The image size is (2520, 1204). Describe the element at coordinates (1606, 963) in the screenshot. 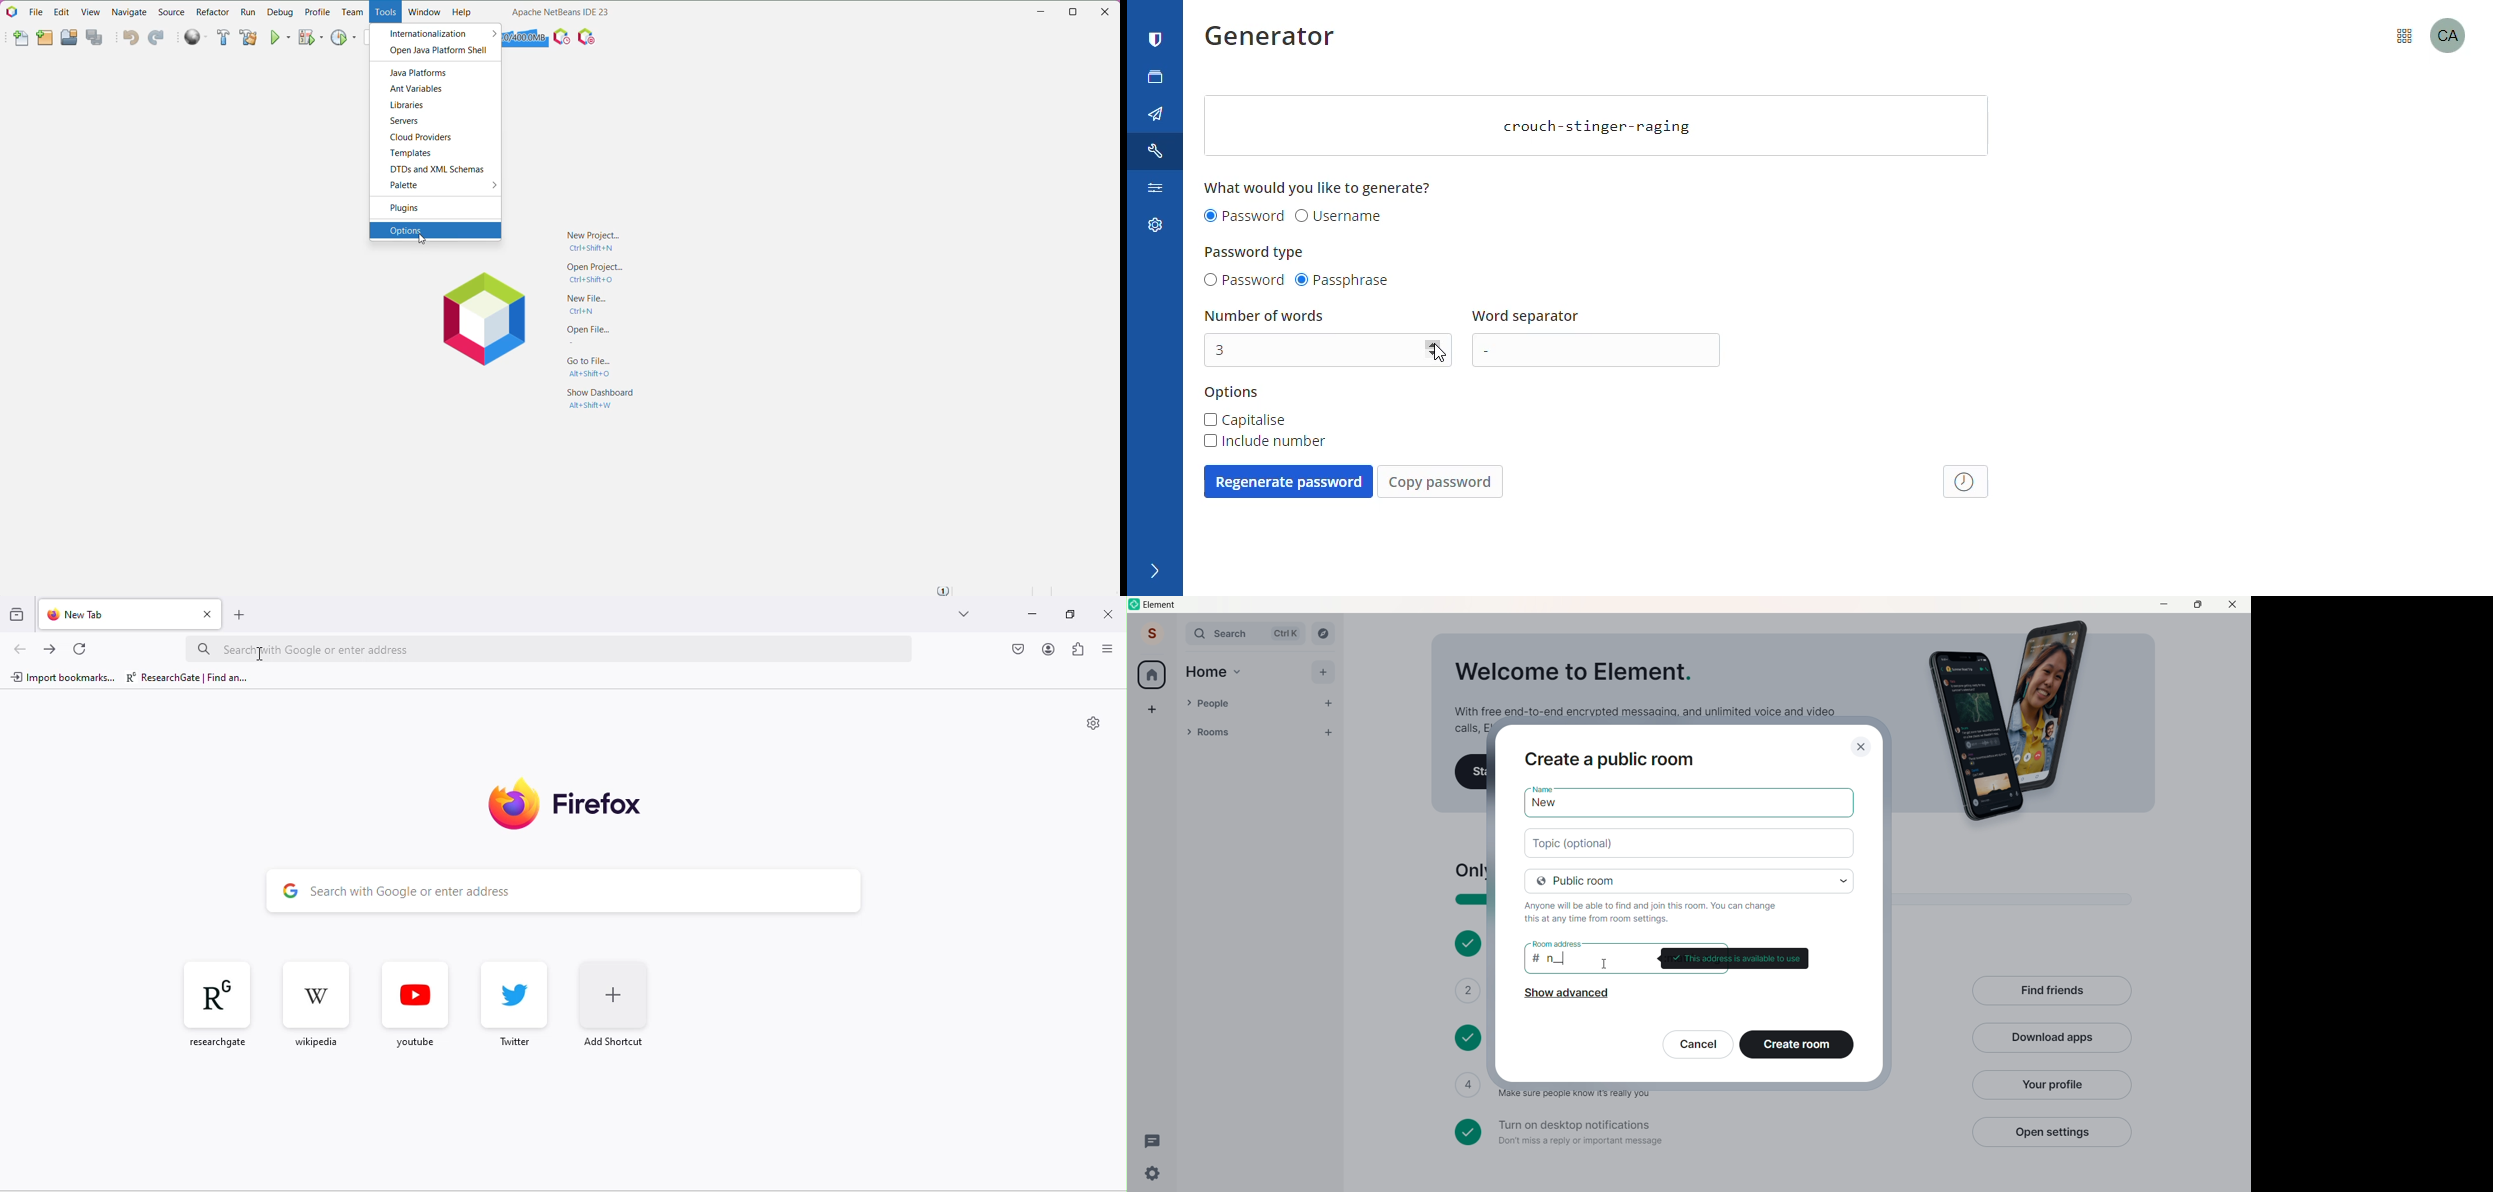

I see `cursor` at that location.